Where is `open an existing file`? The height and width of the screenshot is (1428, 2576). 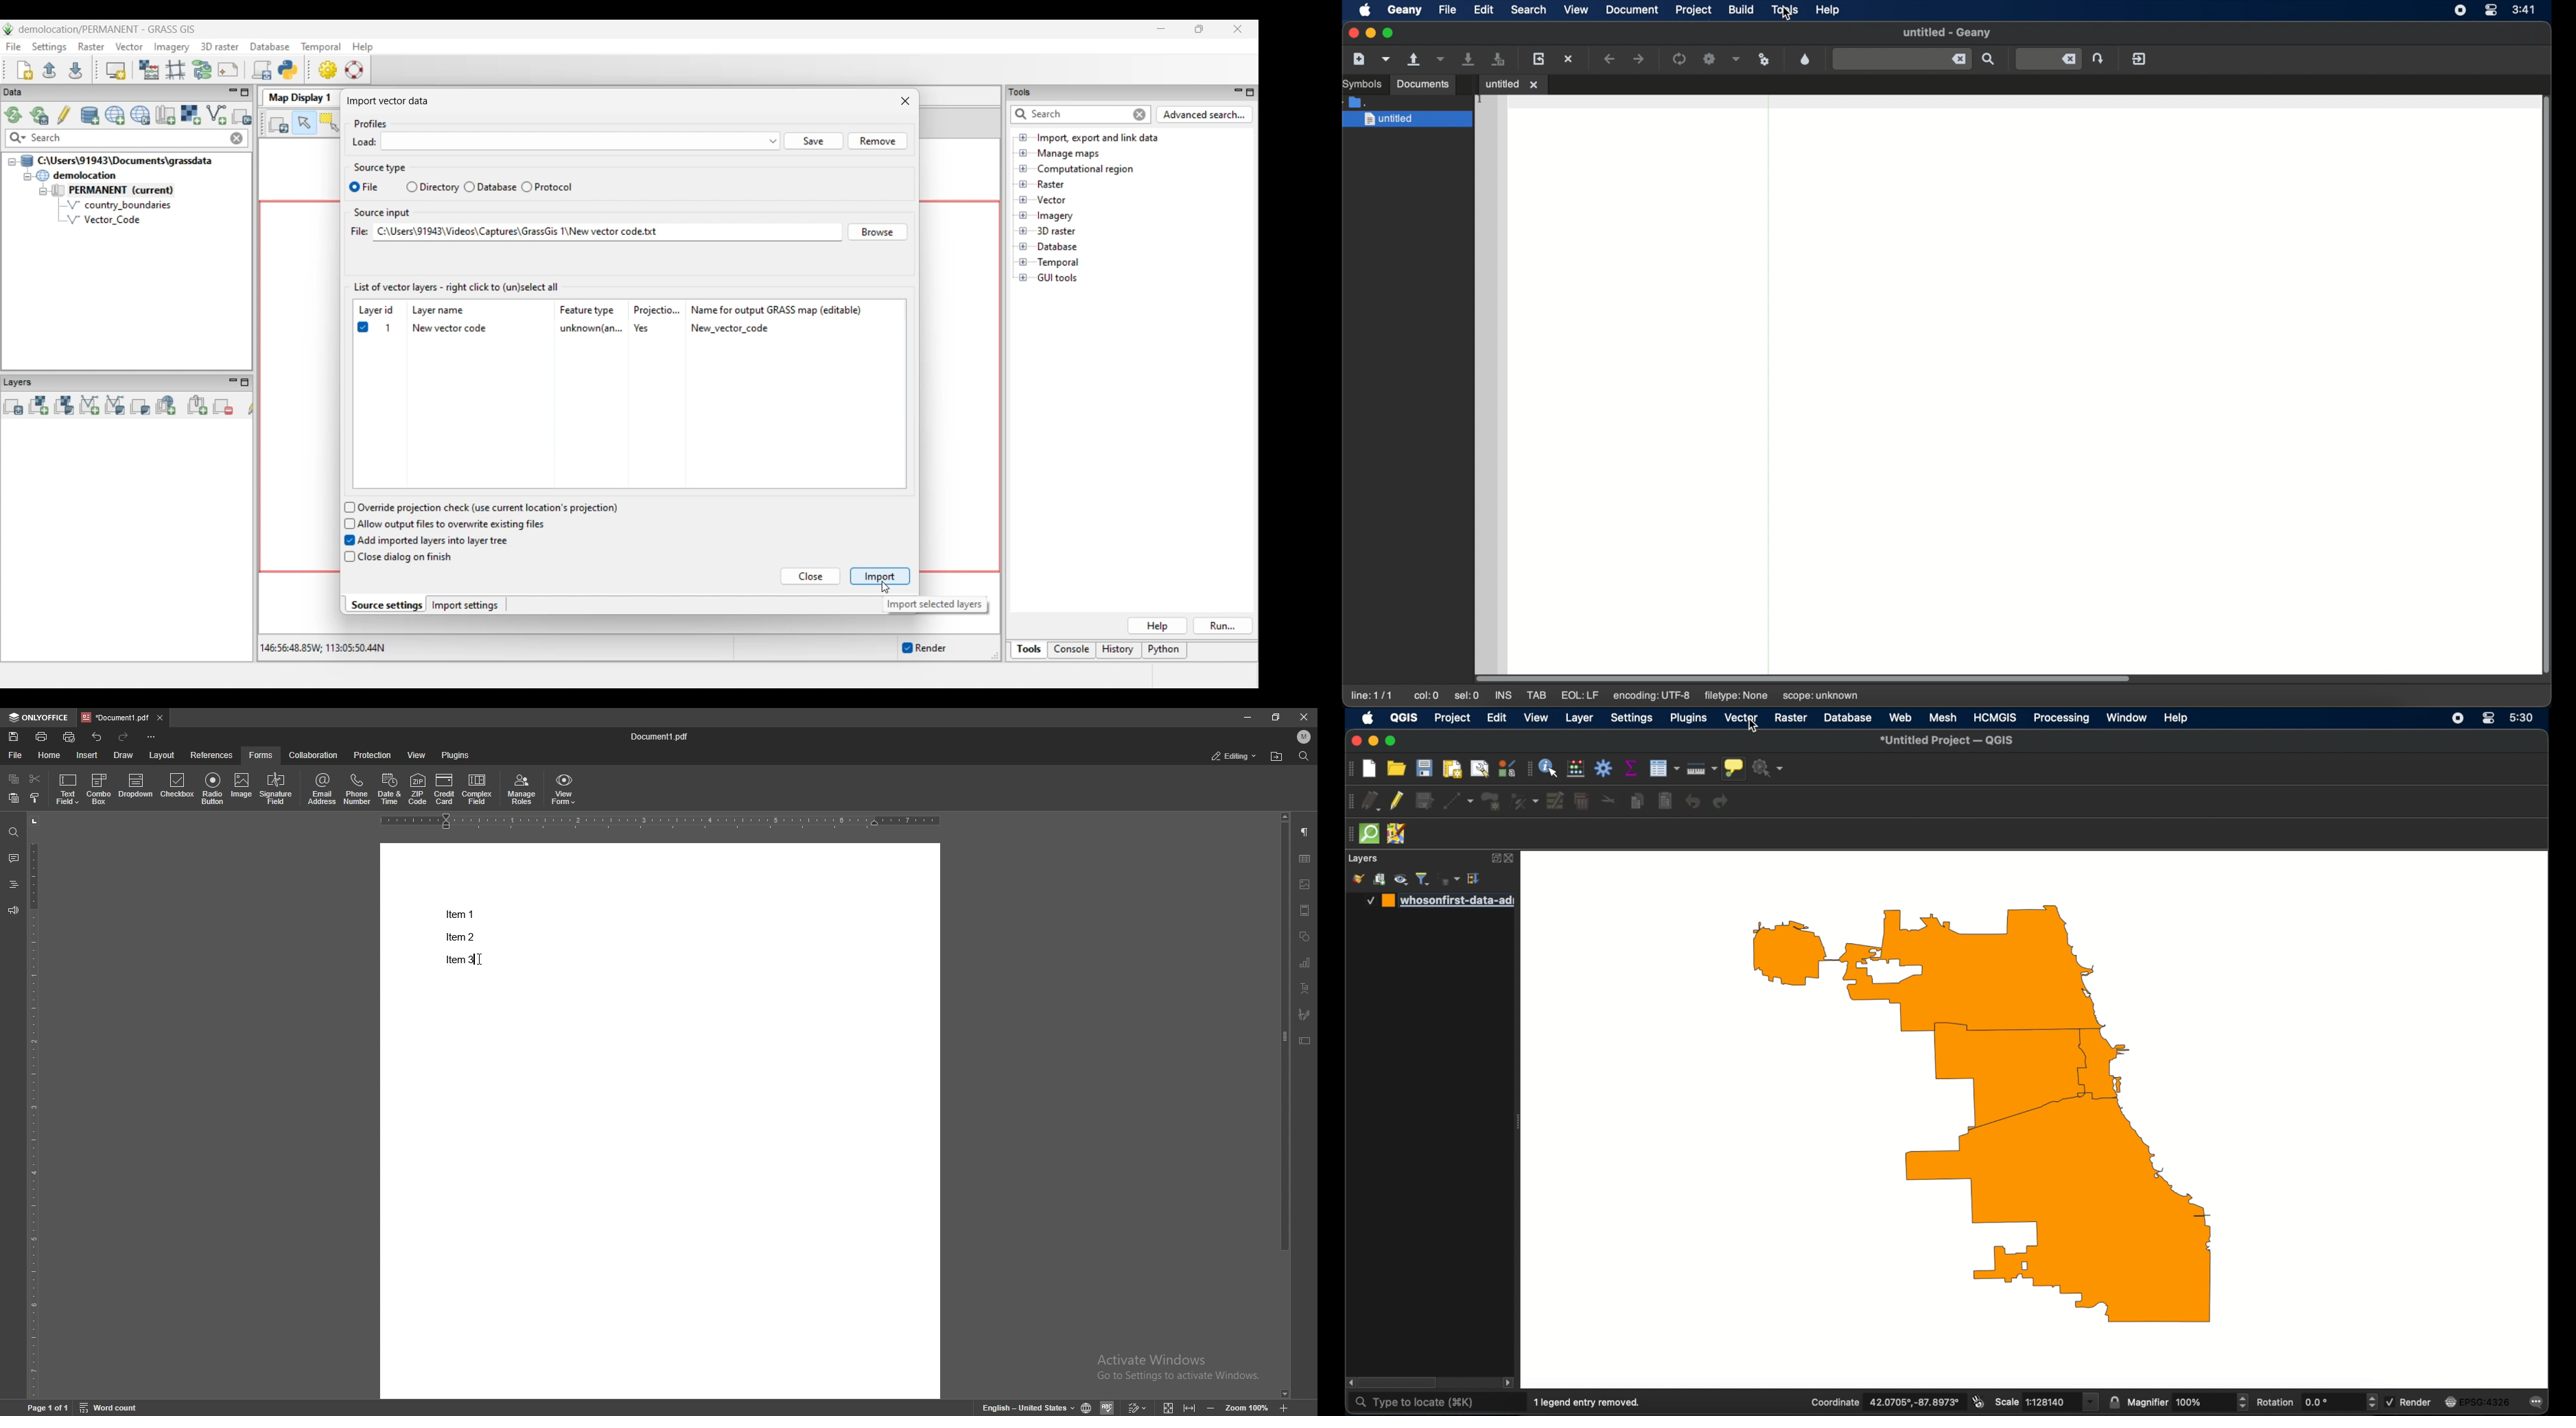
open an existing file is located at coordinates (1415, 60).